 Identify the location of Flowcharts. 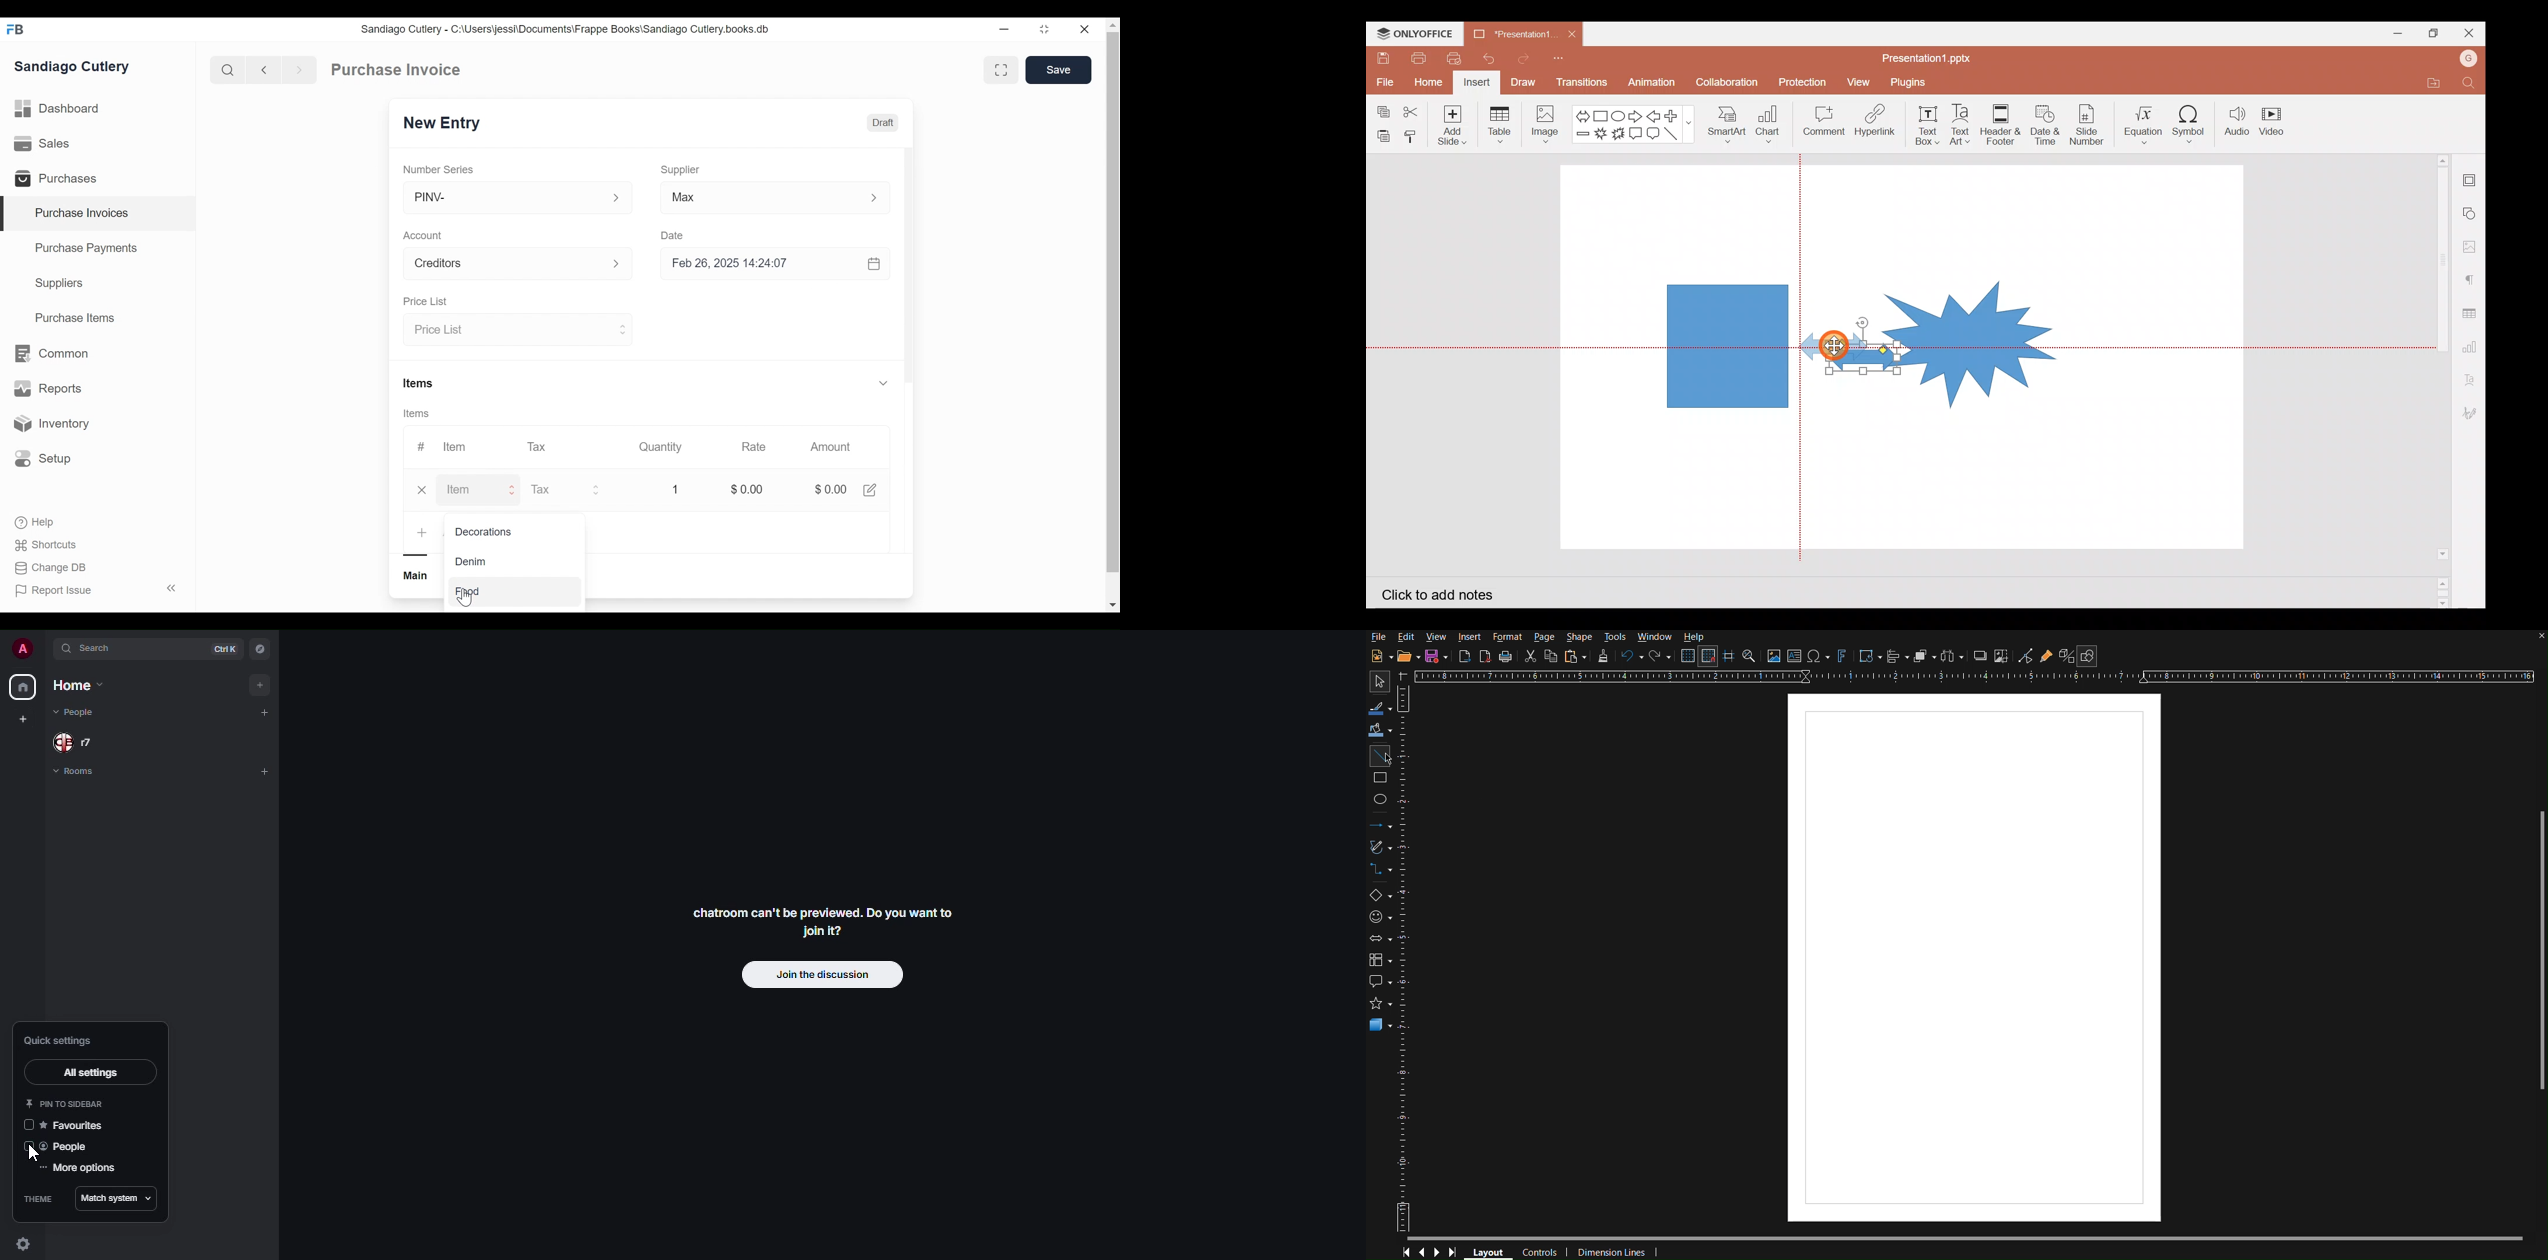
(1381, 960).